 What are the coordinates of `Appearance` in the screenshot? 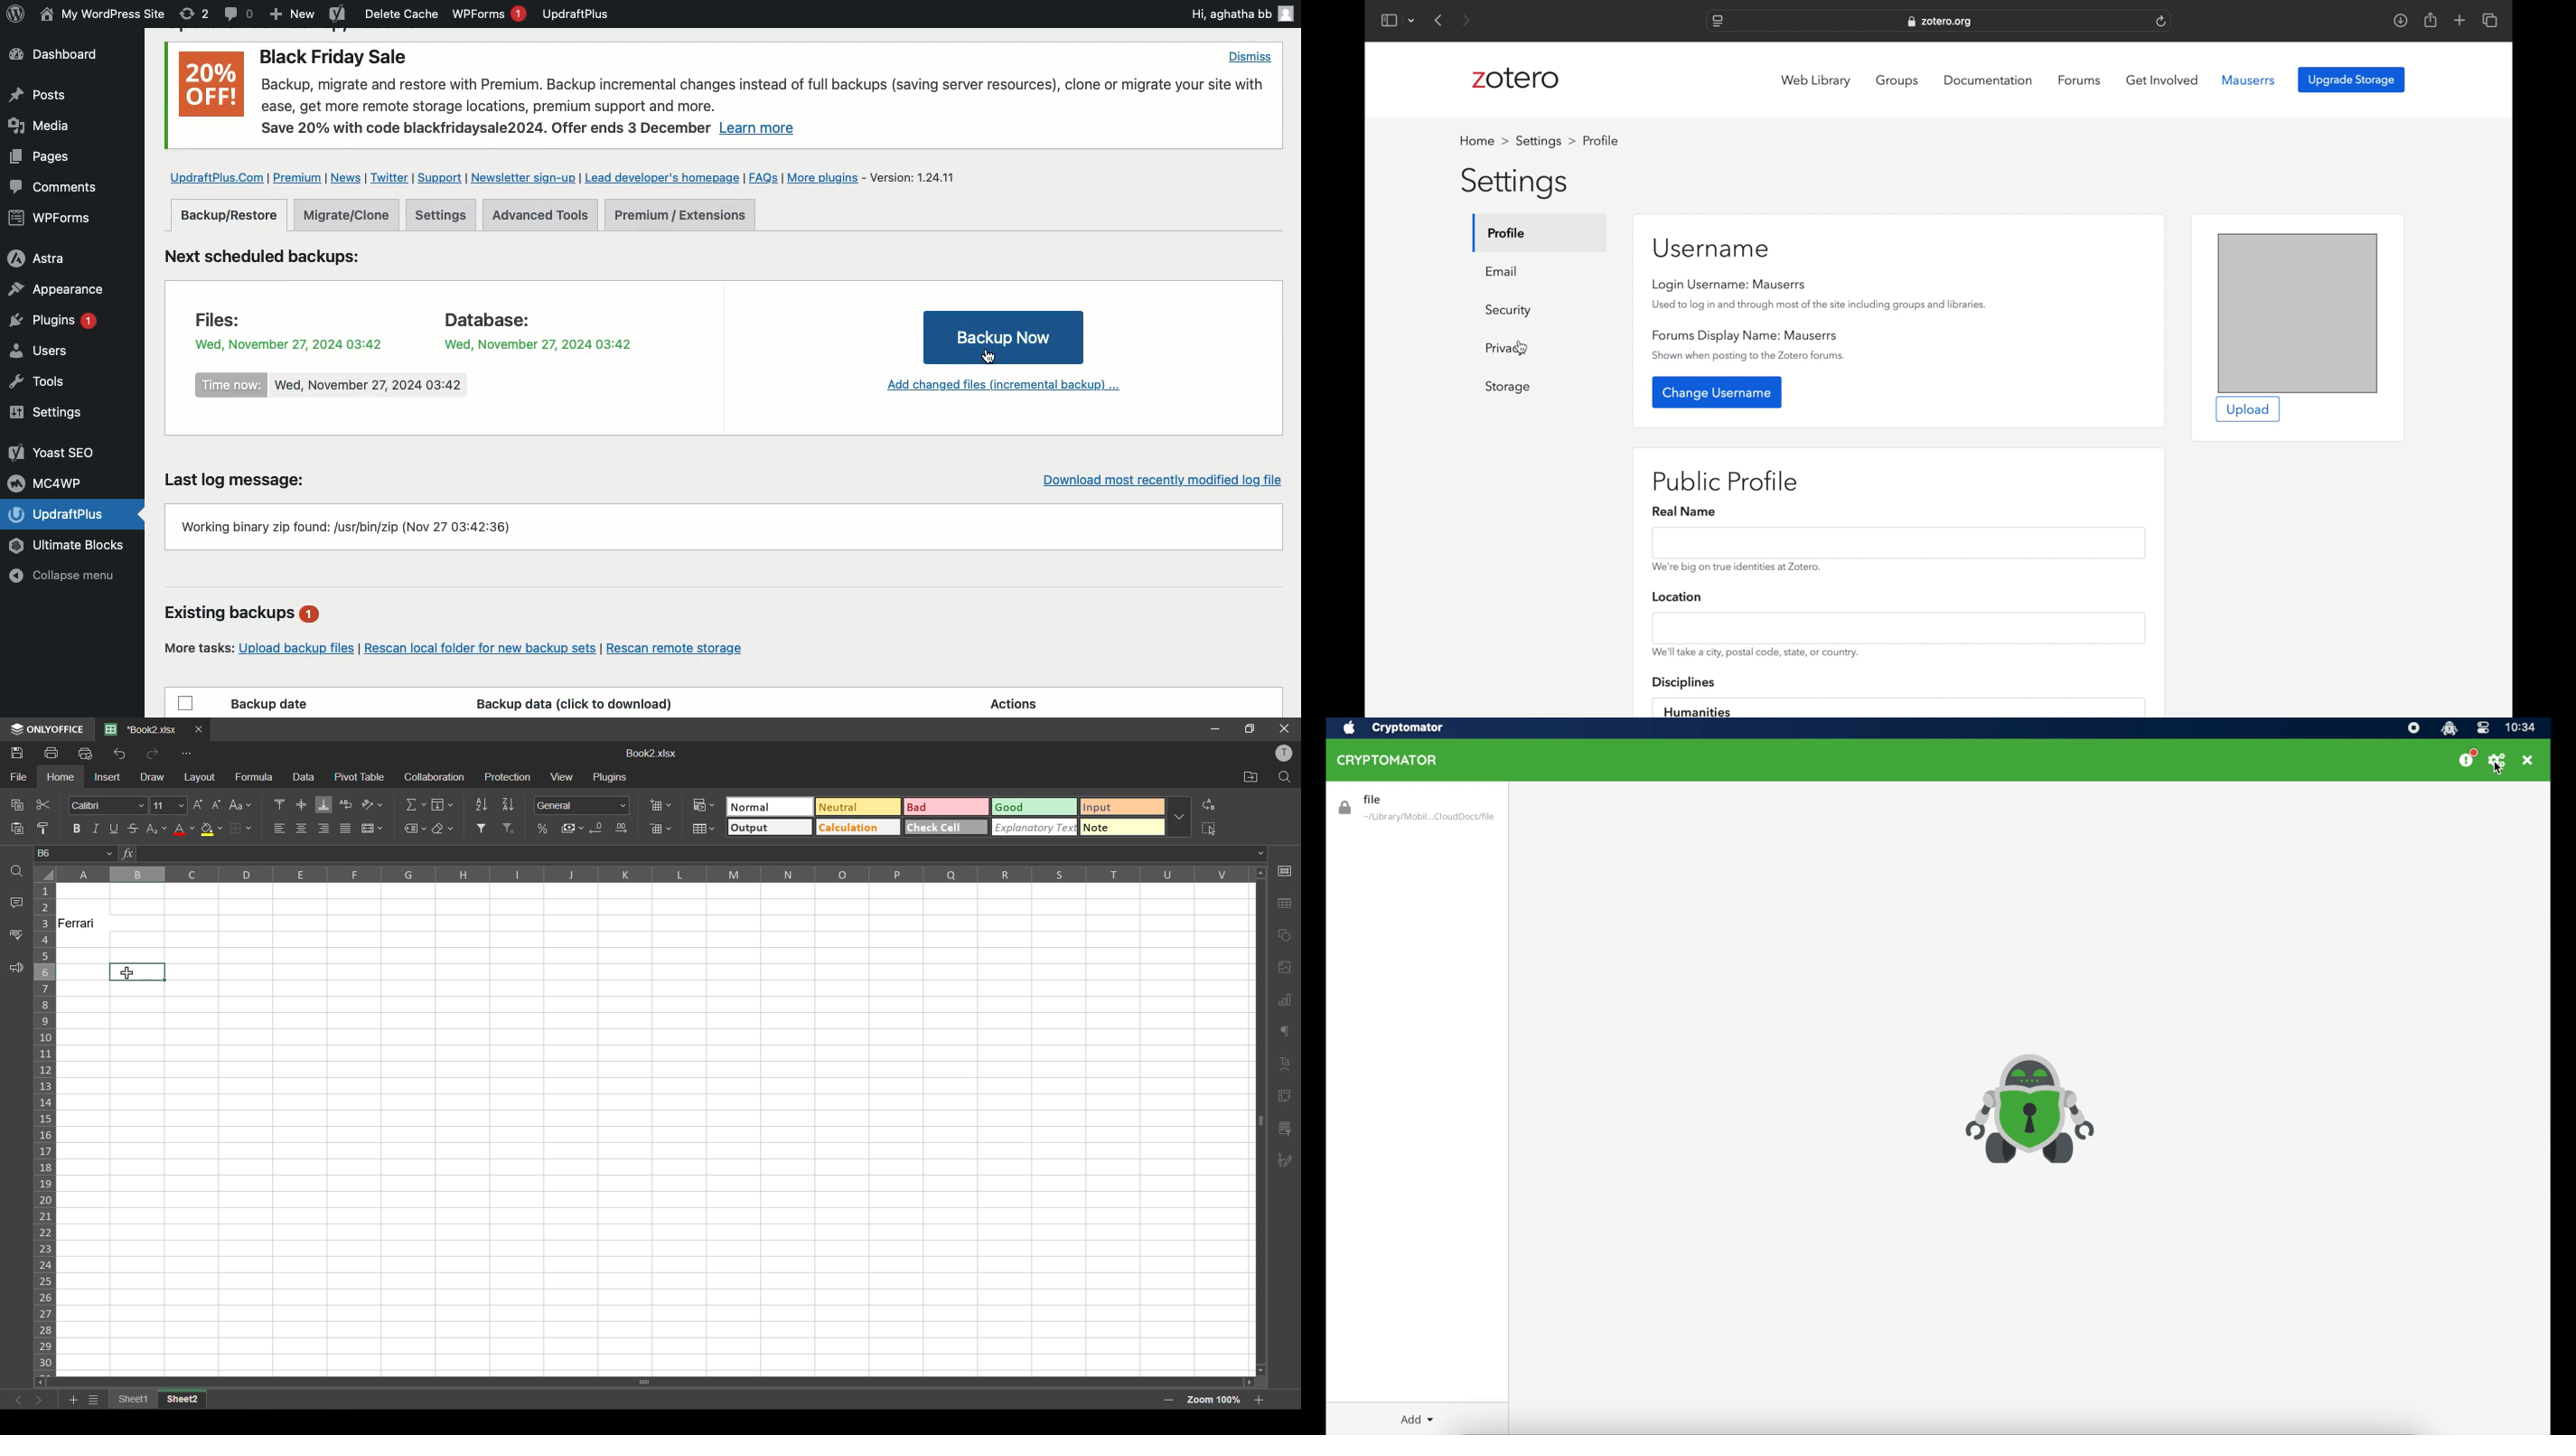 It's located at (56, 288).